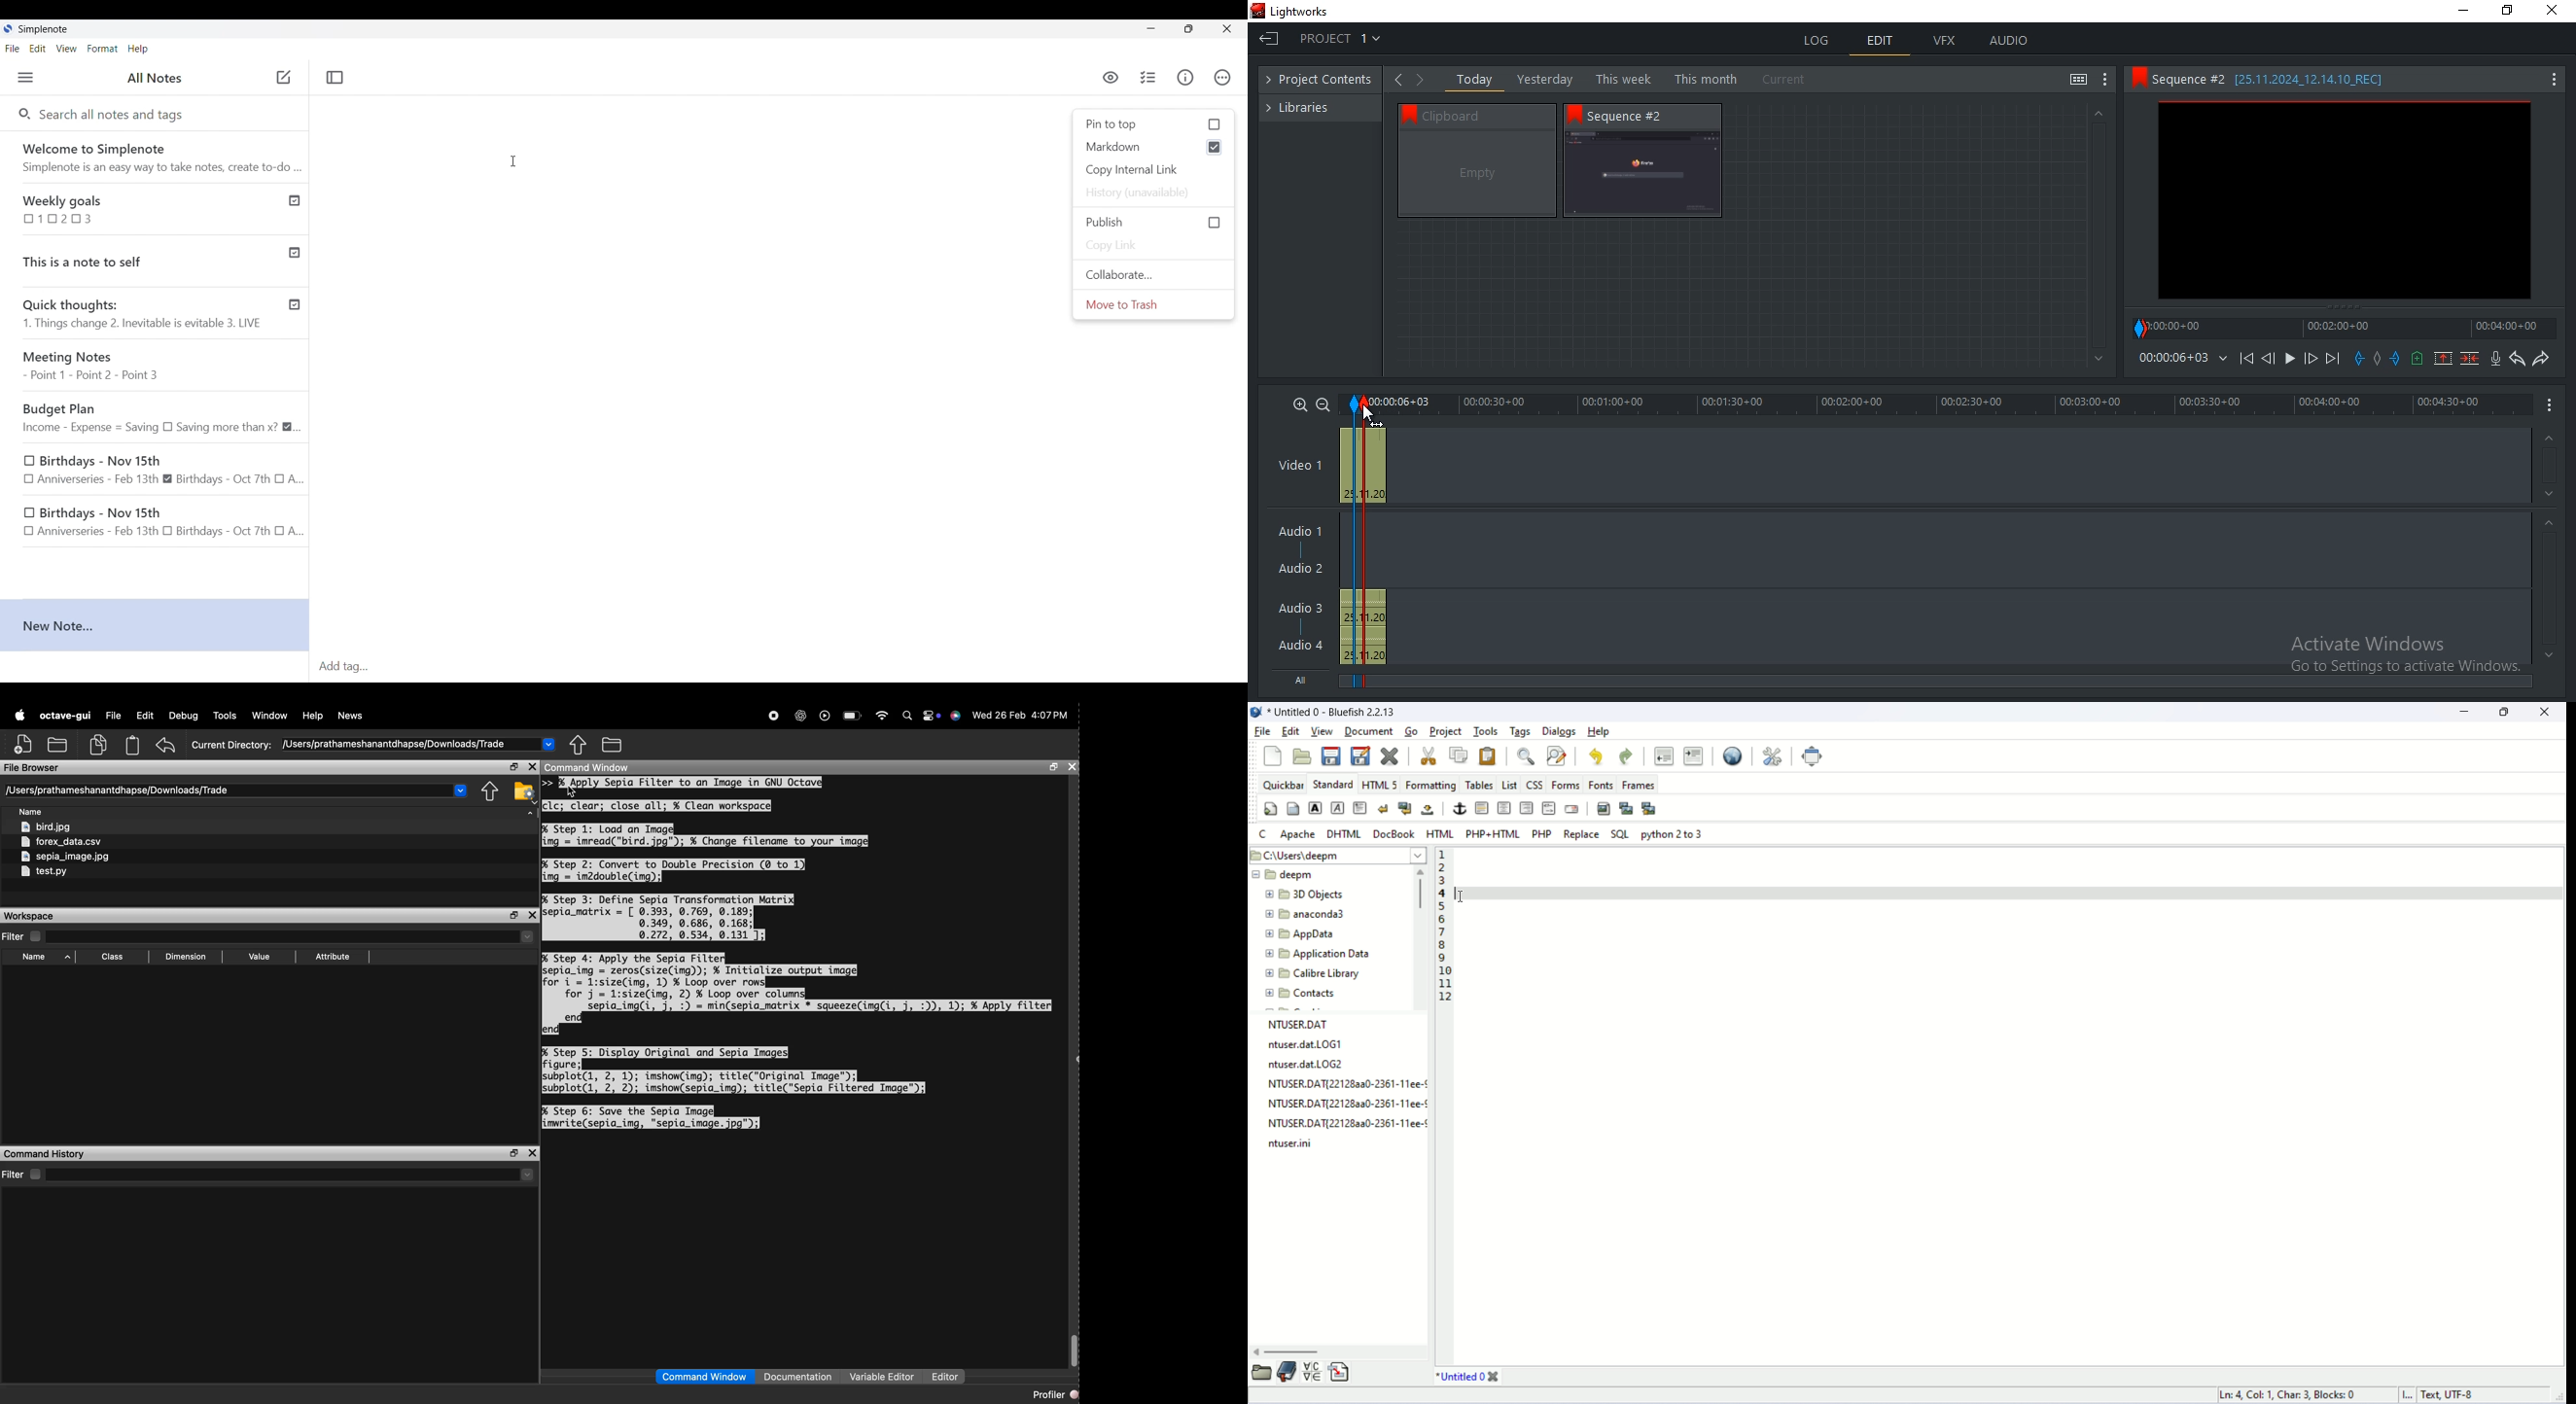 This screenshot has width=2576, height=1428. What do you see at coordinates (1307, 608) in the screenshot?
I see `Audio 3` at bounding box center [1307, 608].